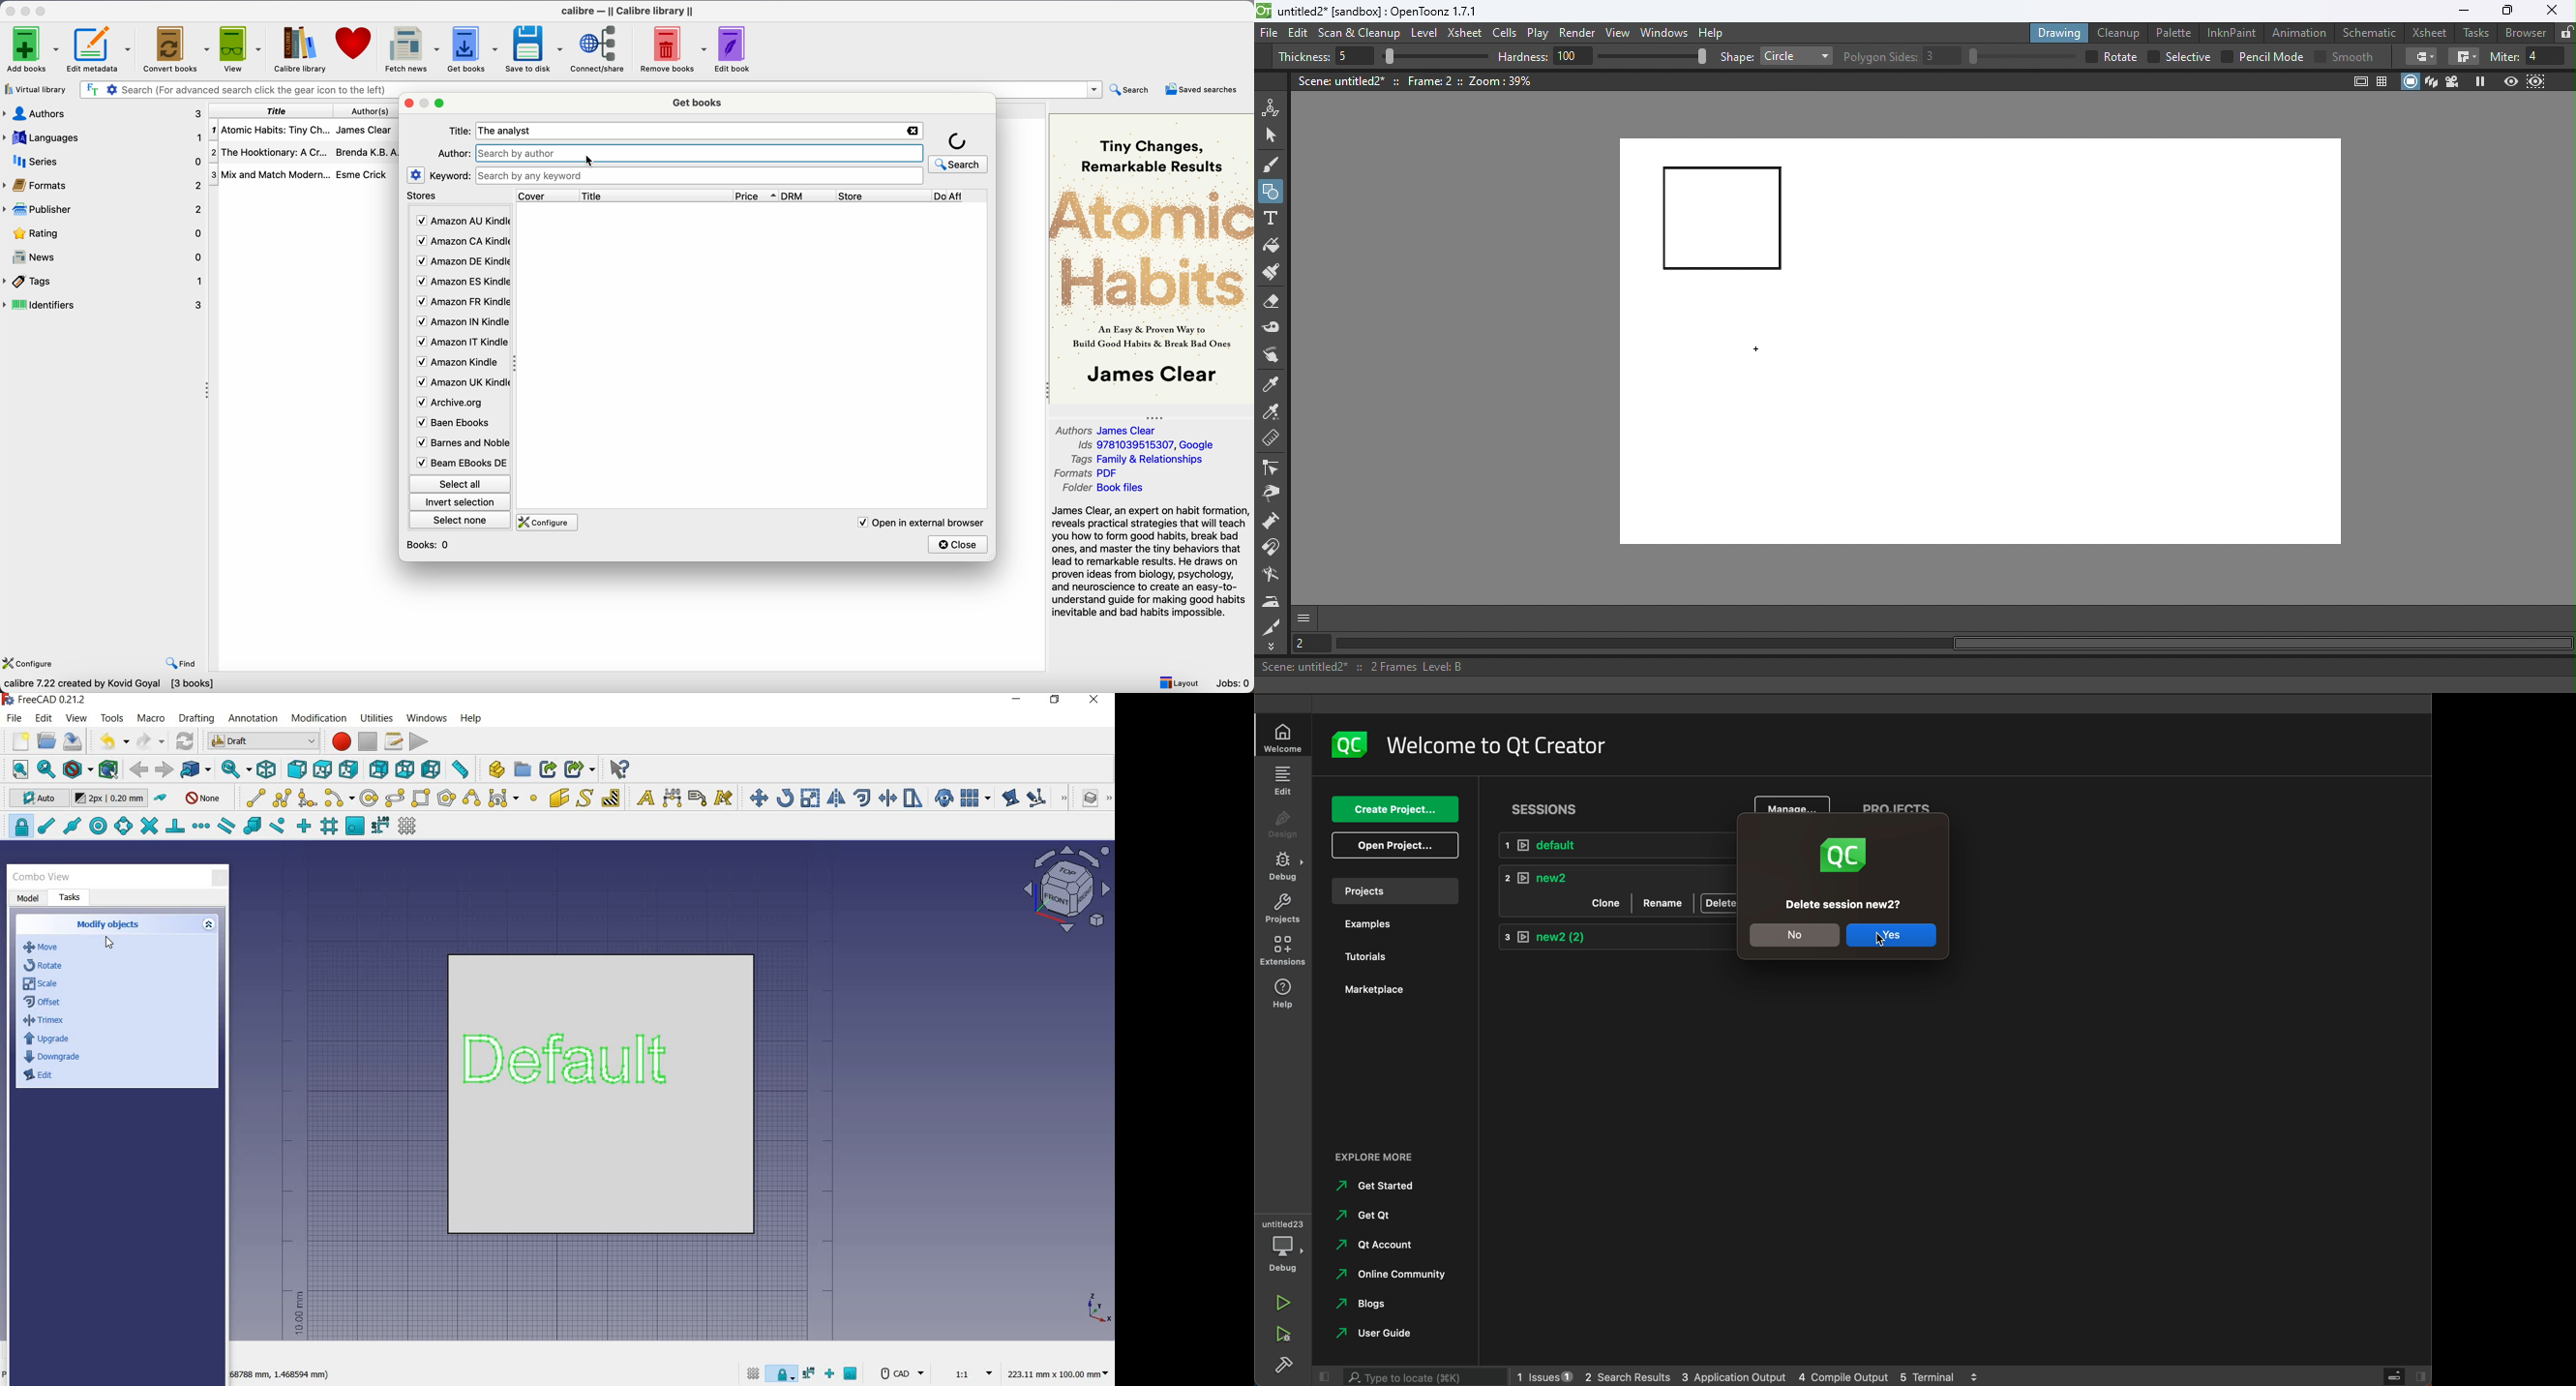  I want to click on toggle grid, so click(751, 1373).